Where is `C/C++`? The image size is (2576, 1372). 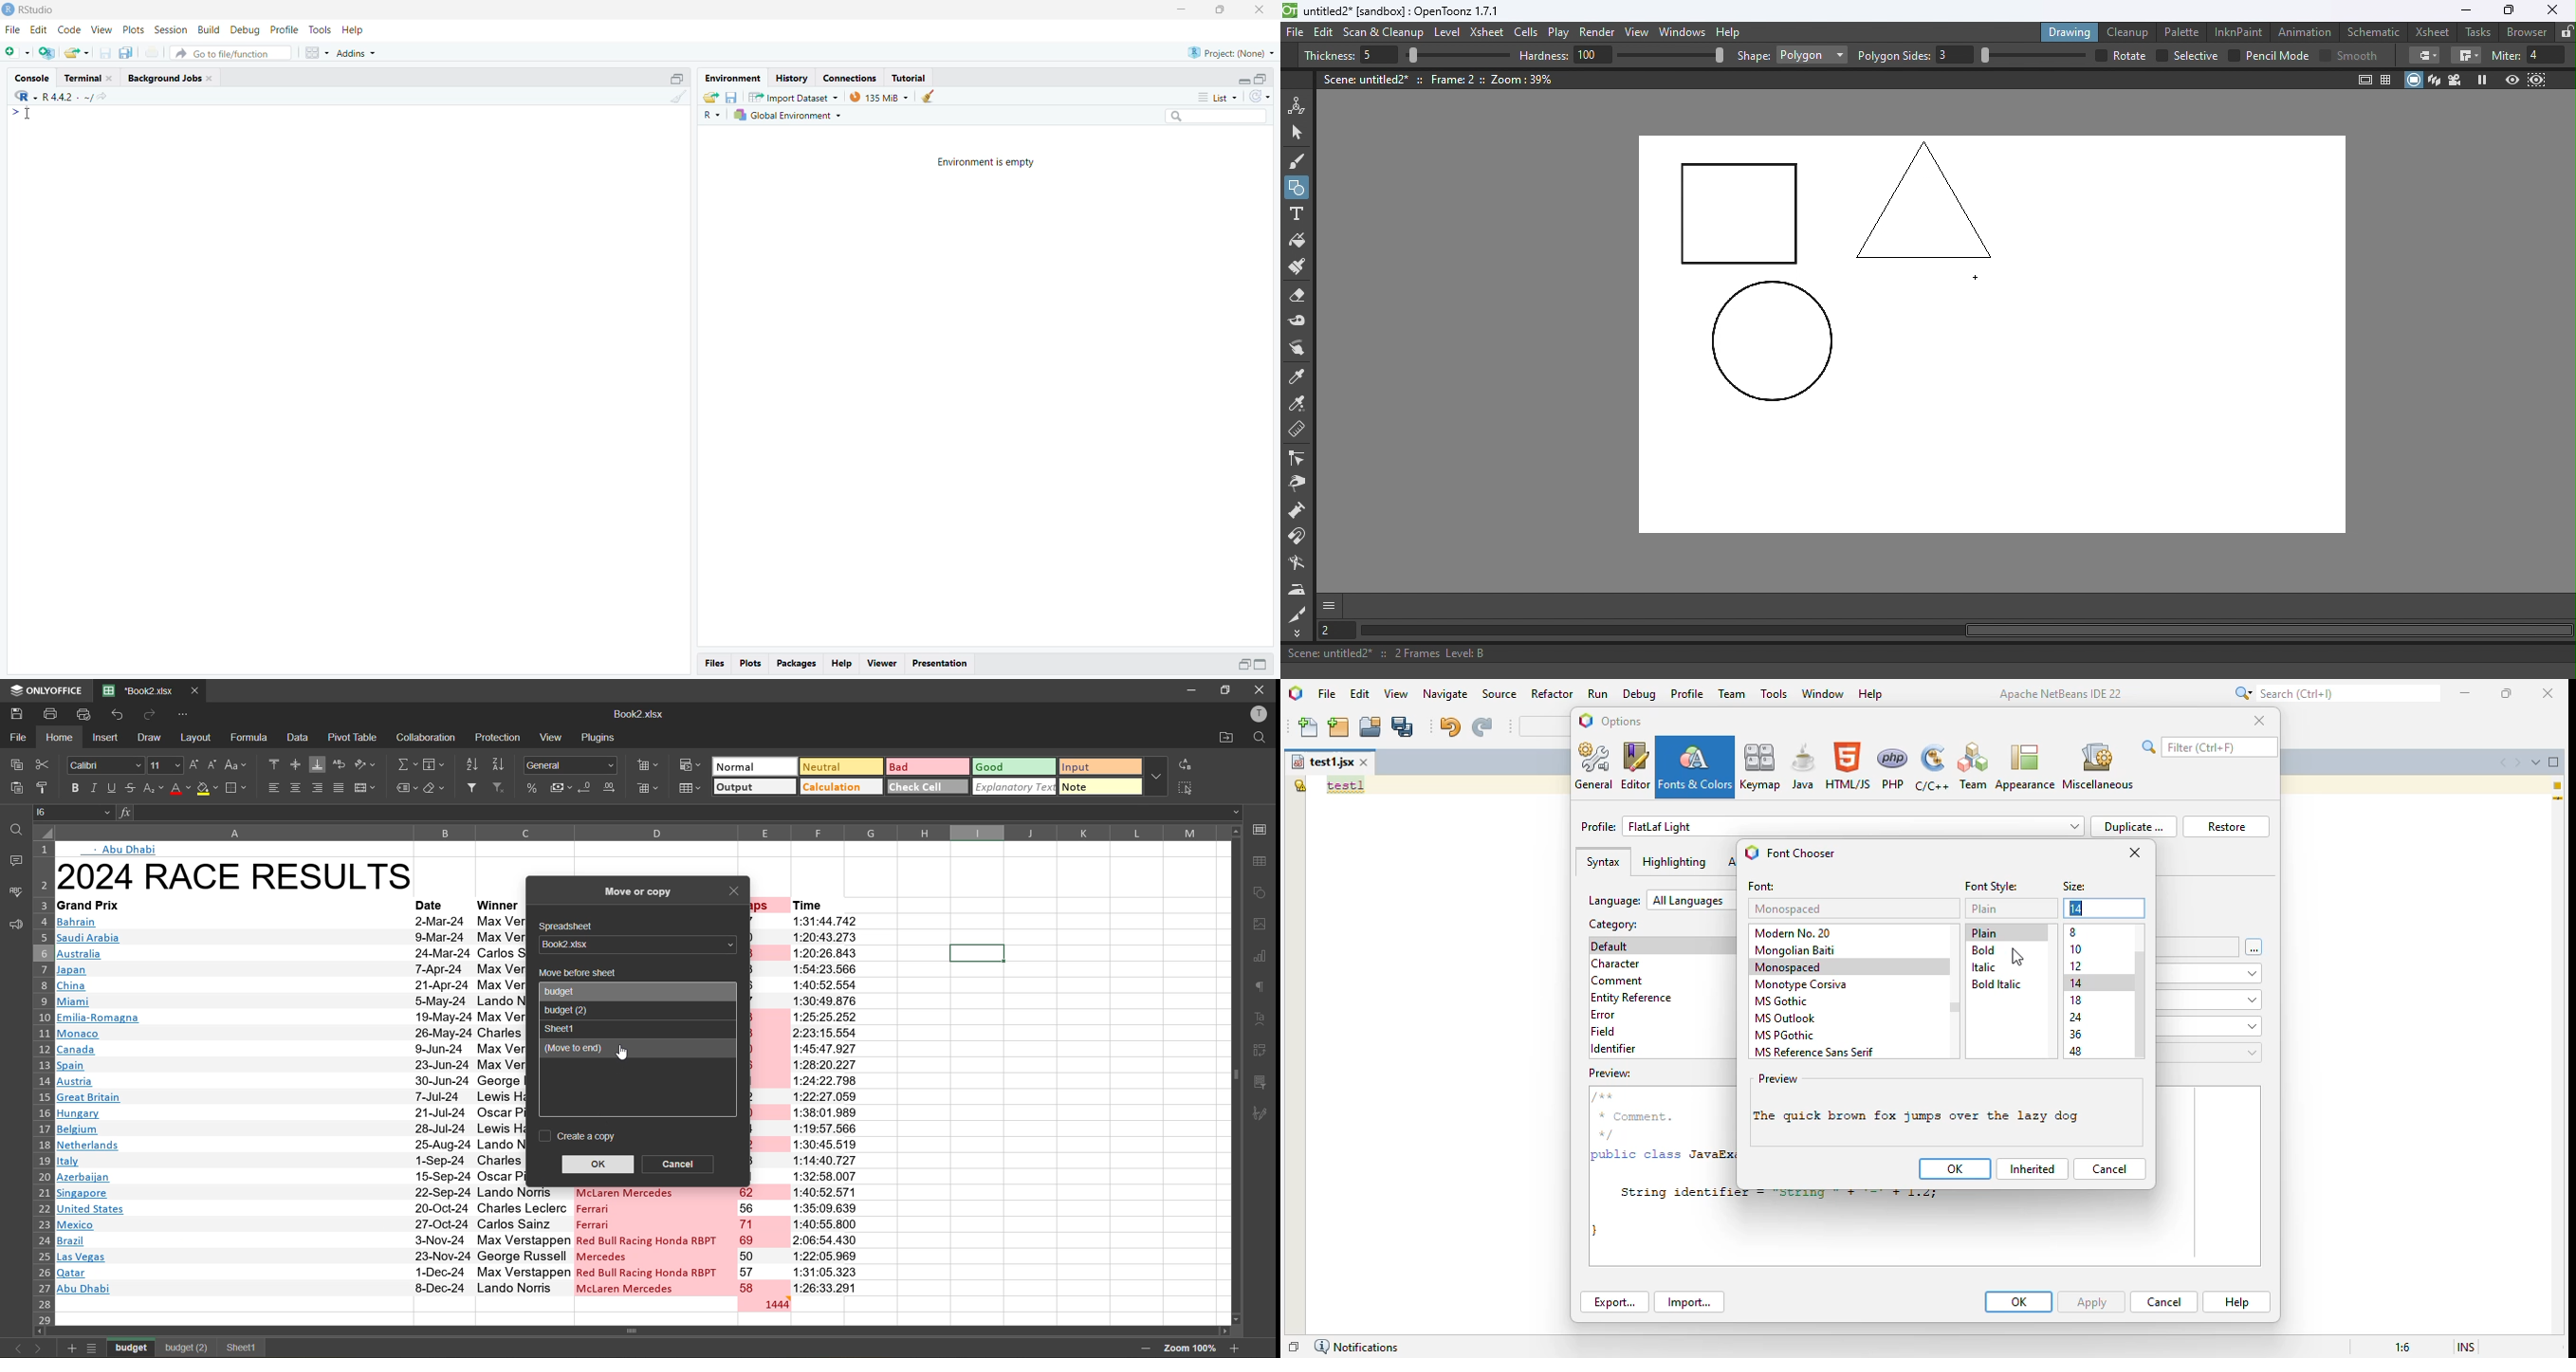
C/C++ is located at coordinates (1933, 768).